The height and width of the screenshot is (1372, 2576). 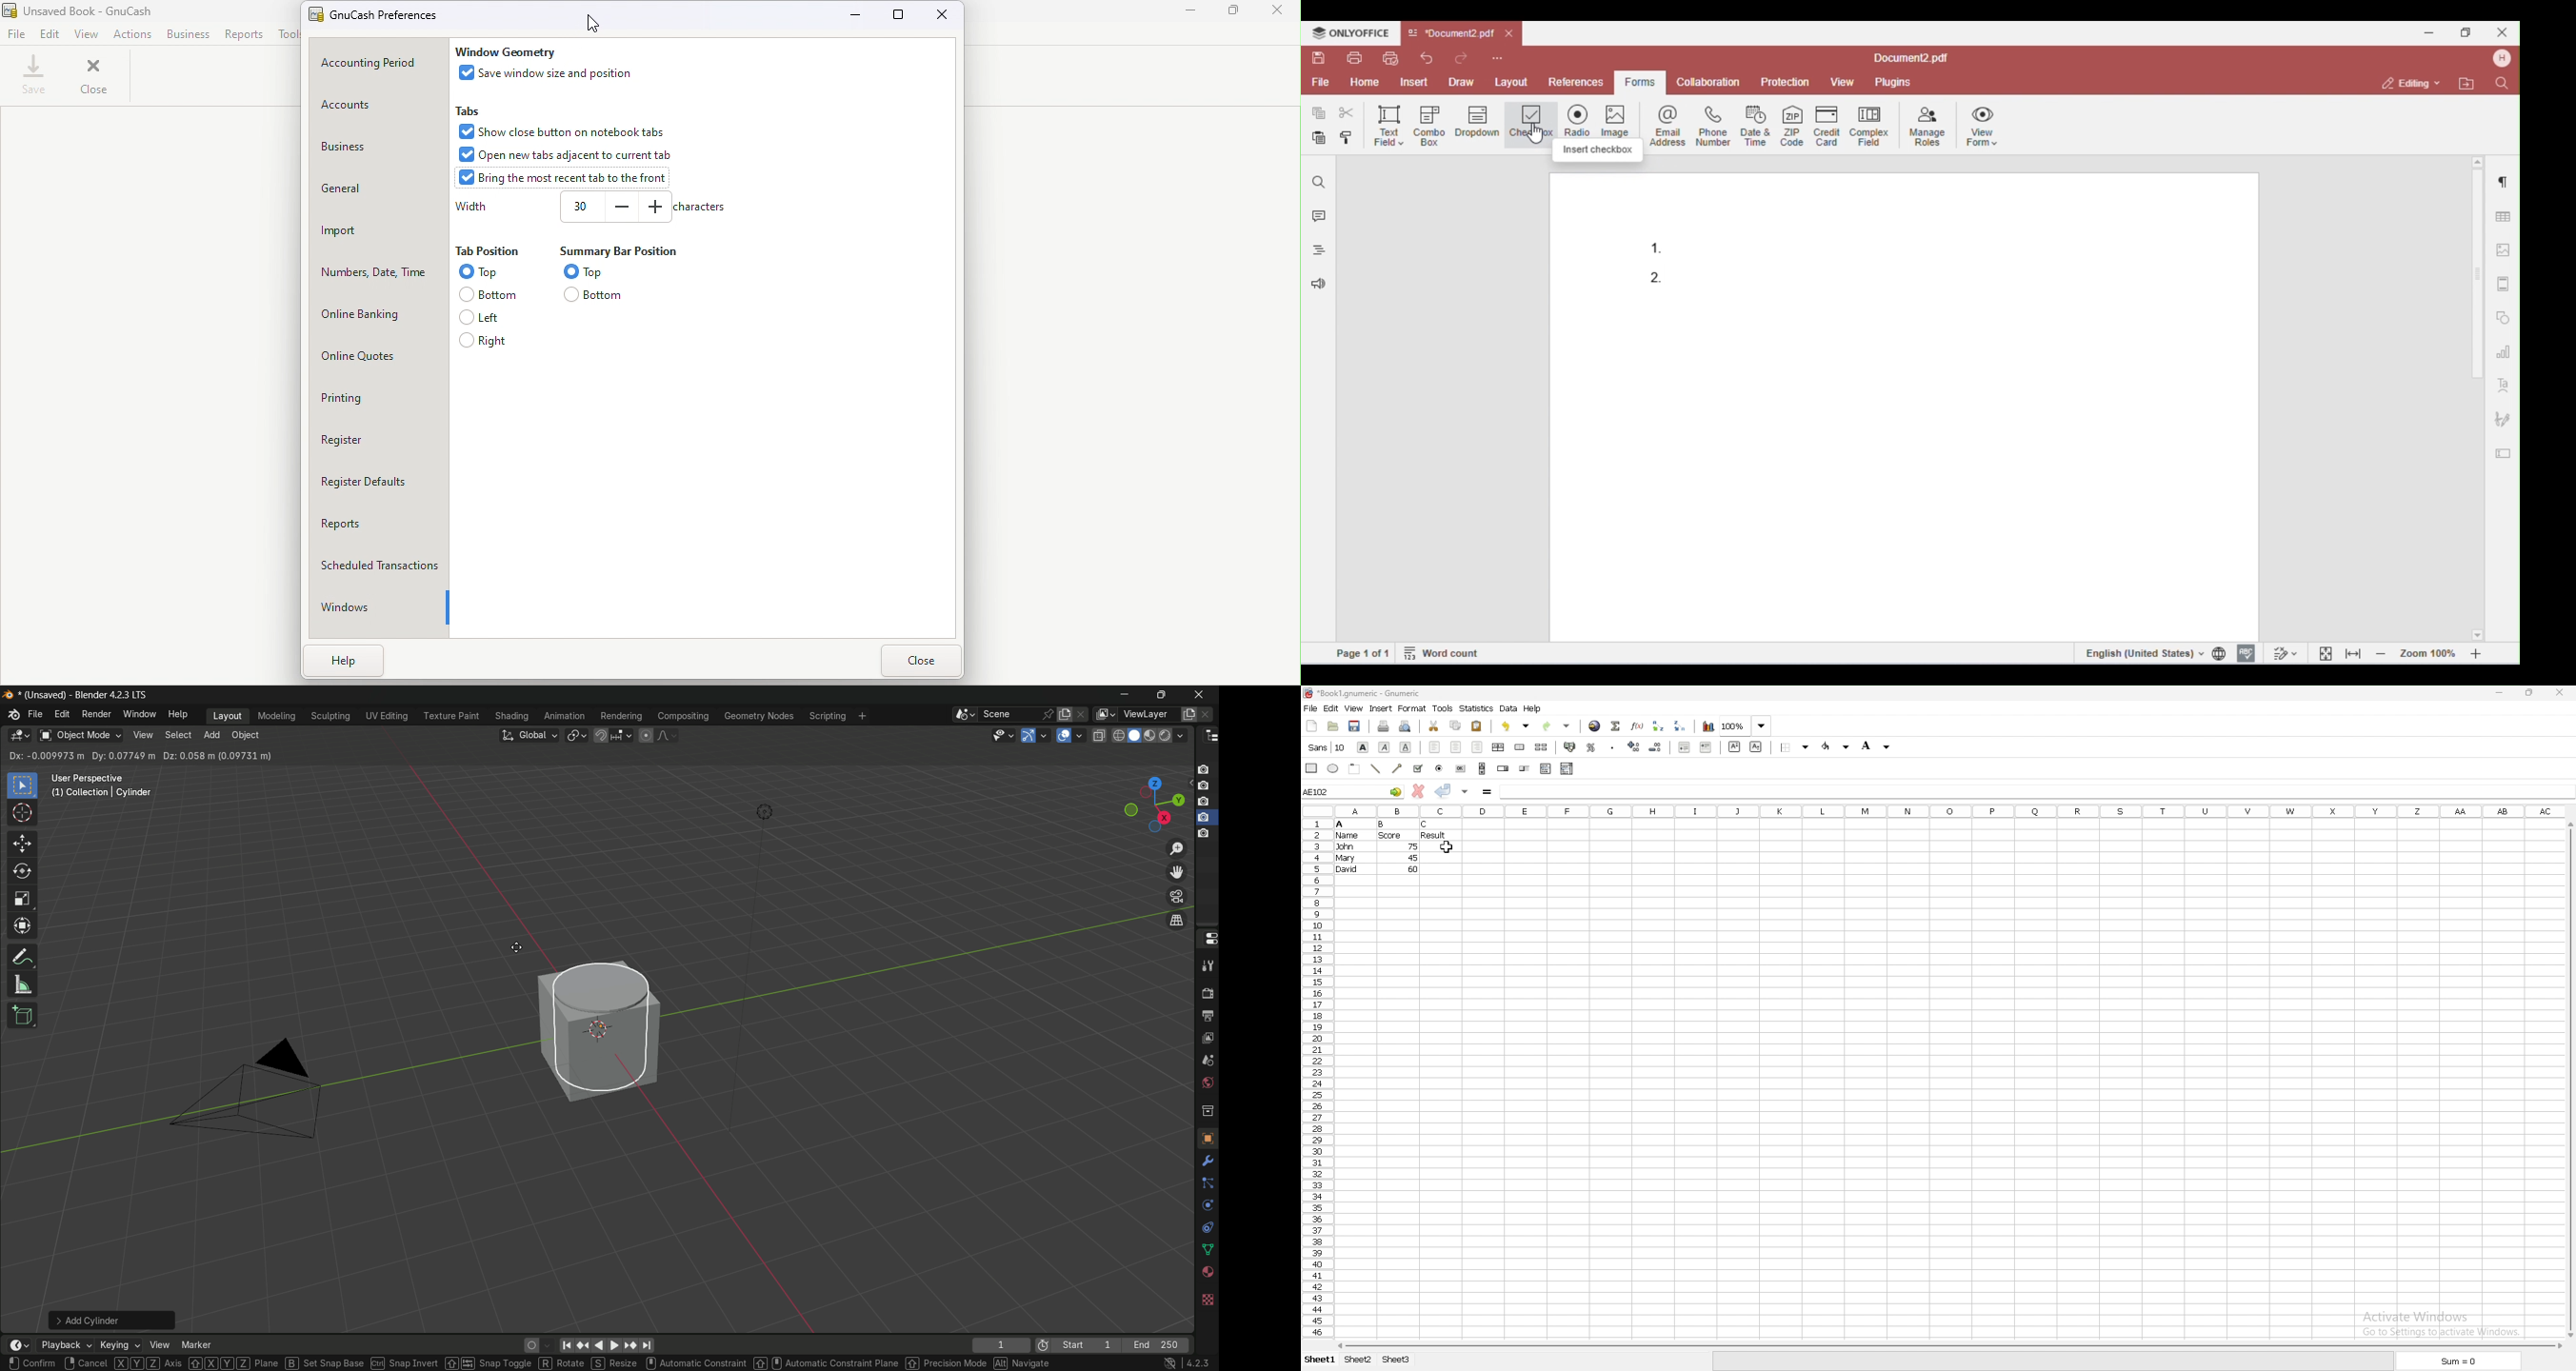 What do you see at coordinates (50, 34) in the screenshot?
I see `Edit` at bounding box center [50, 34].